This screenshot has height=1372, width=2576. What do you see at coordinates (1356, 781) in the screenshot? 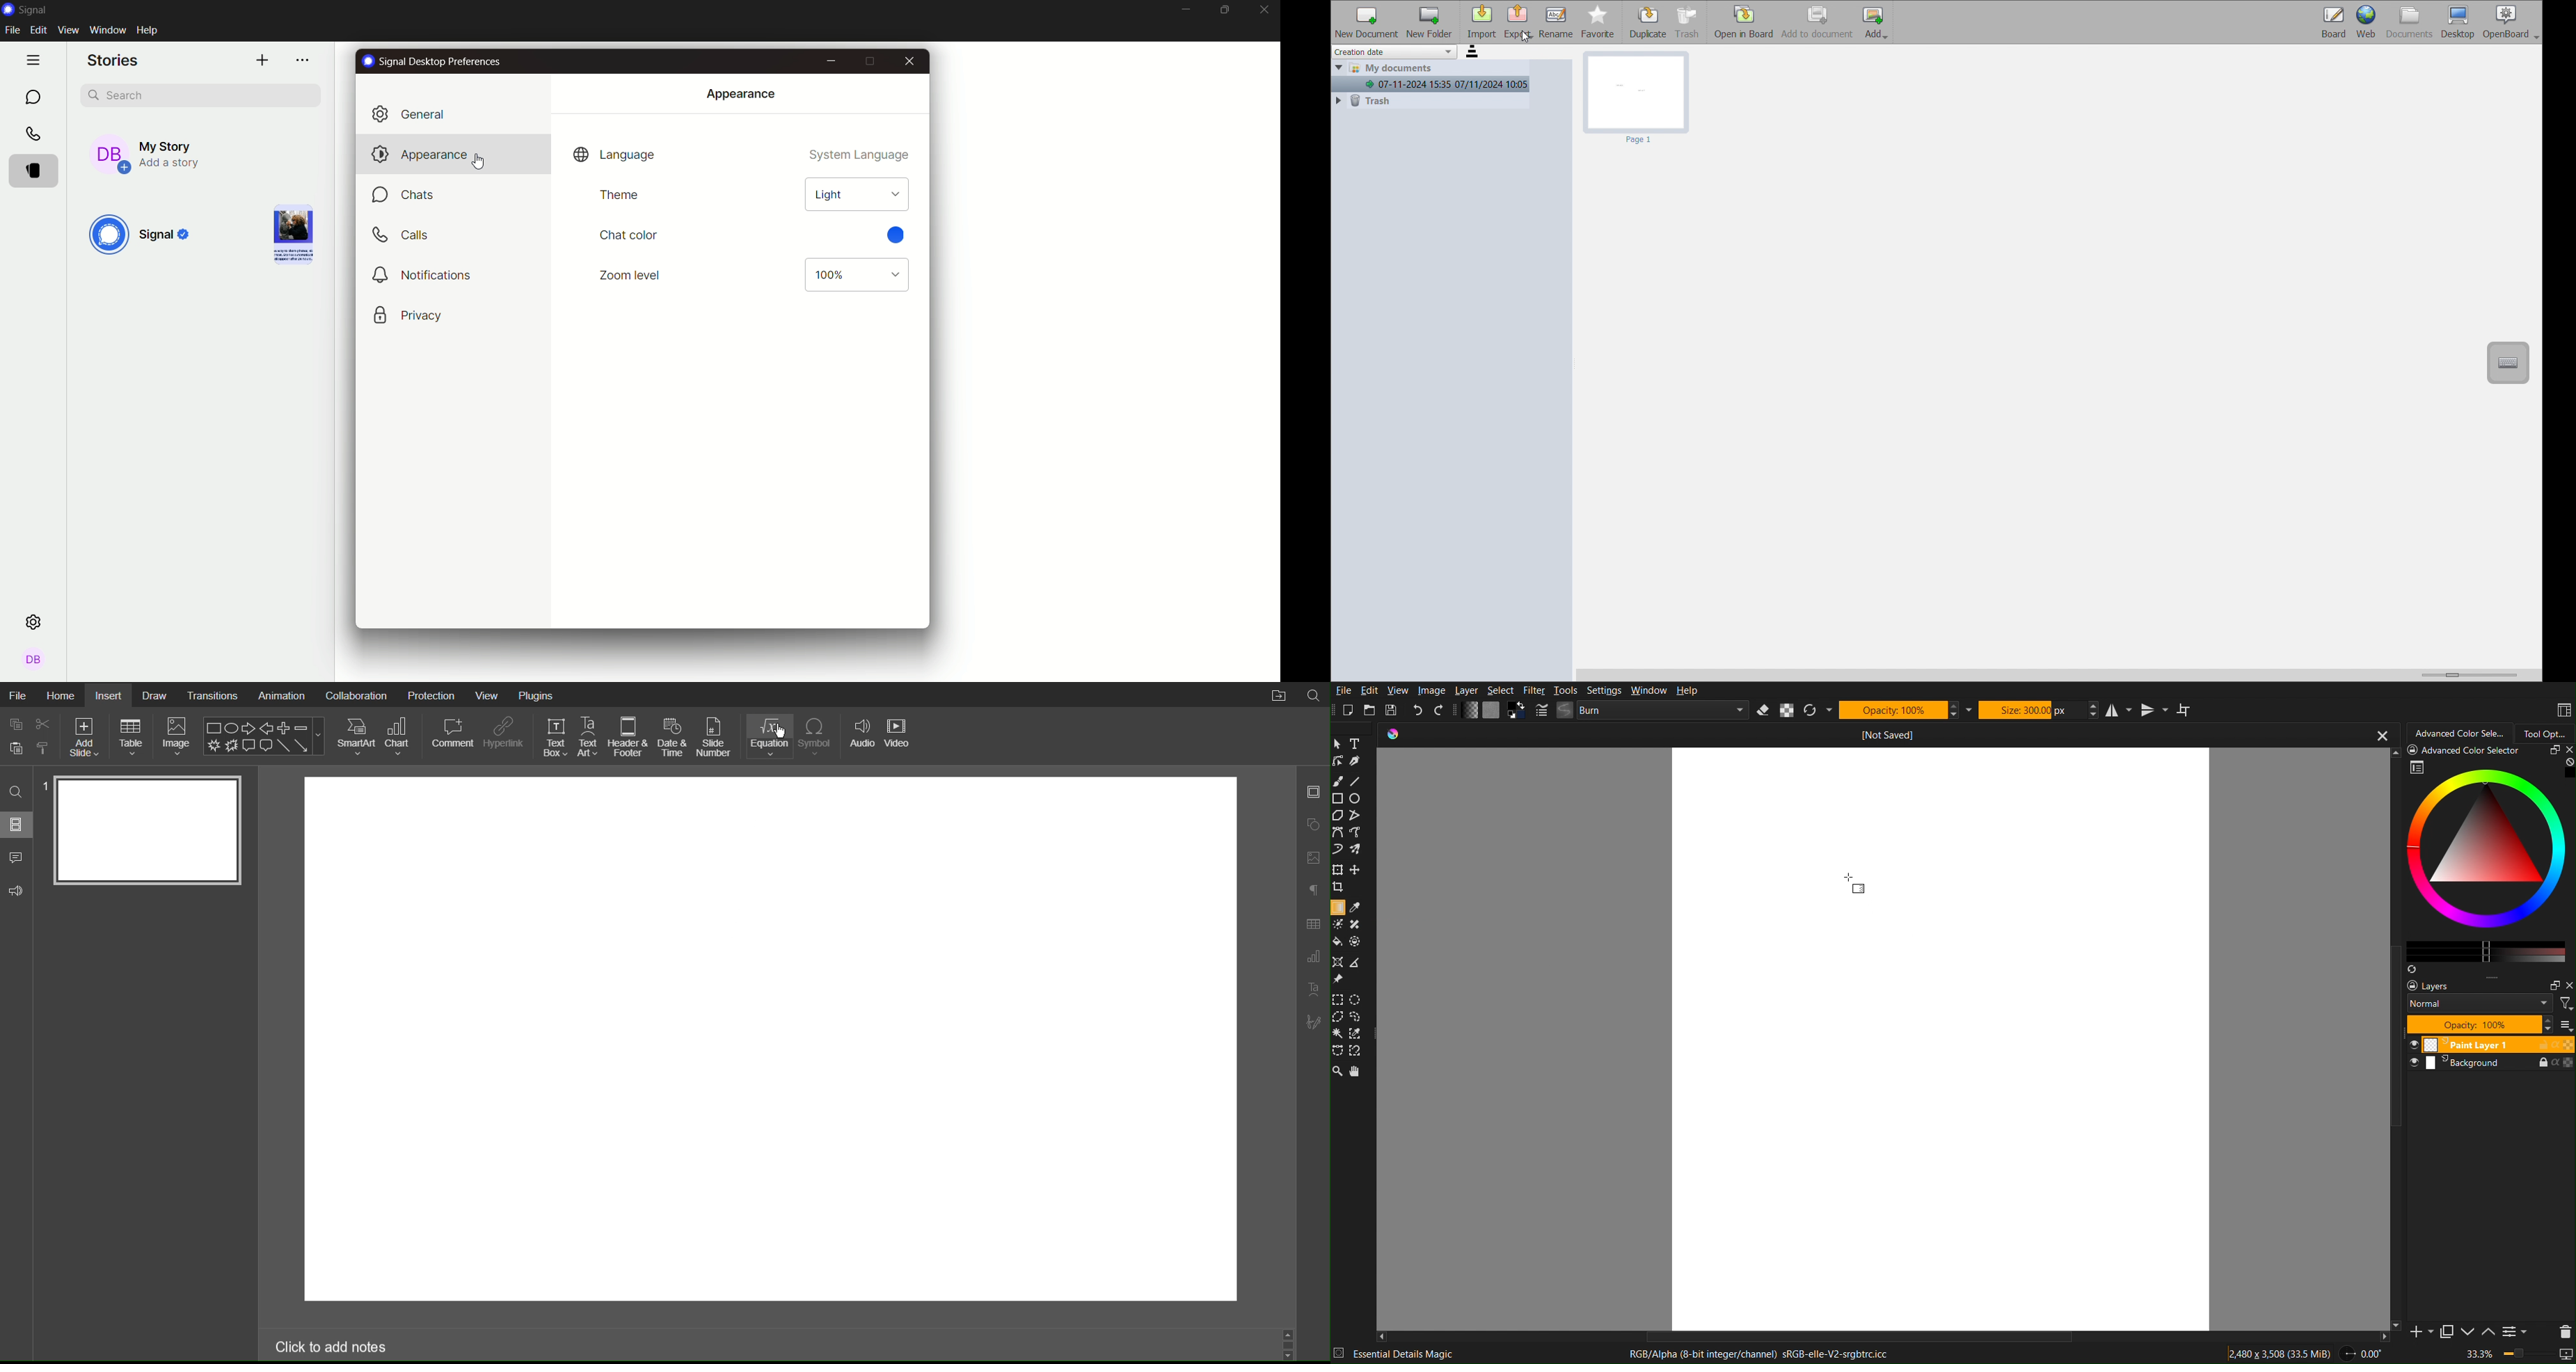
I see `Line` at bounding box center [1356, 781].